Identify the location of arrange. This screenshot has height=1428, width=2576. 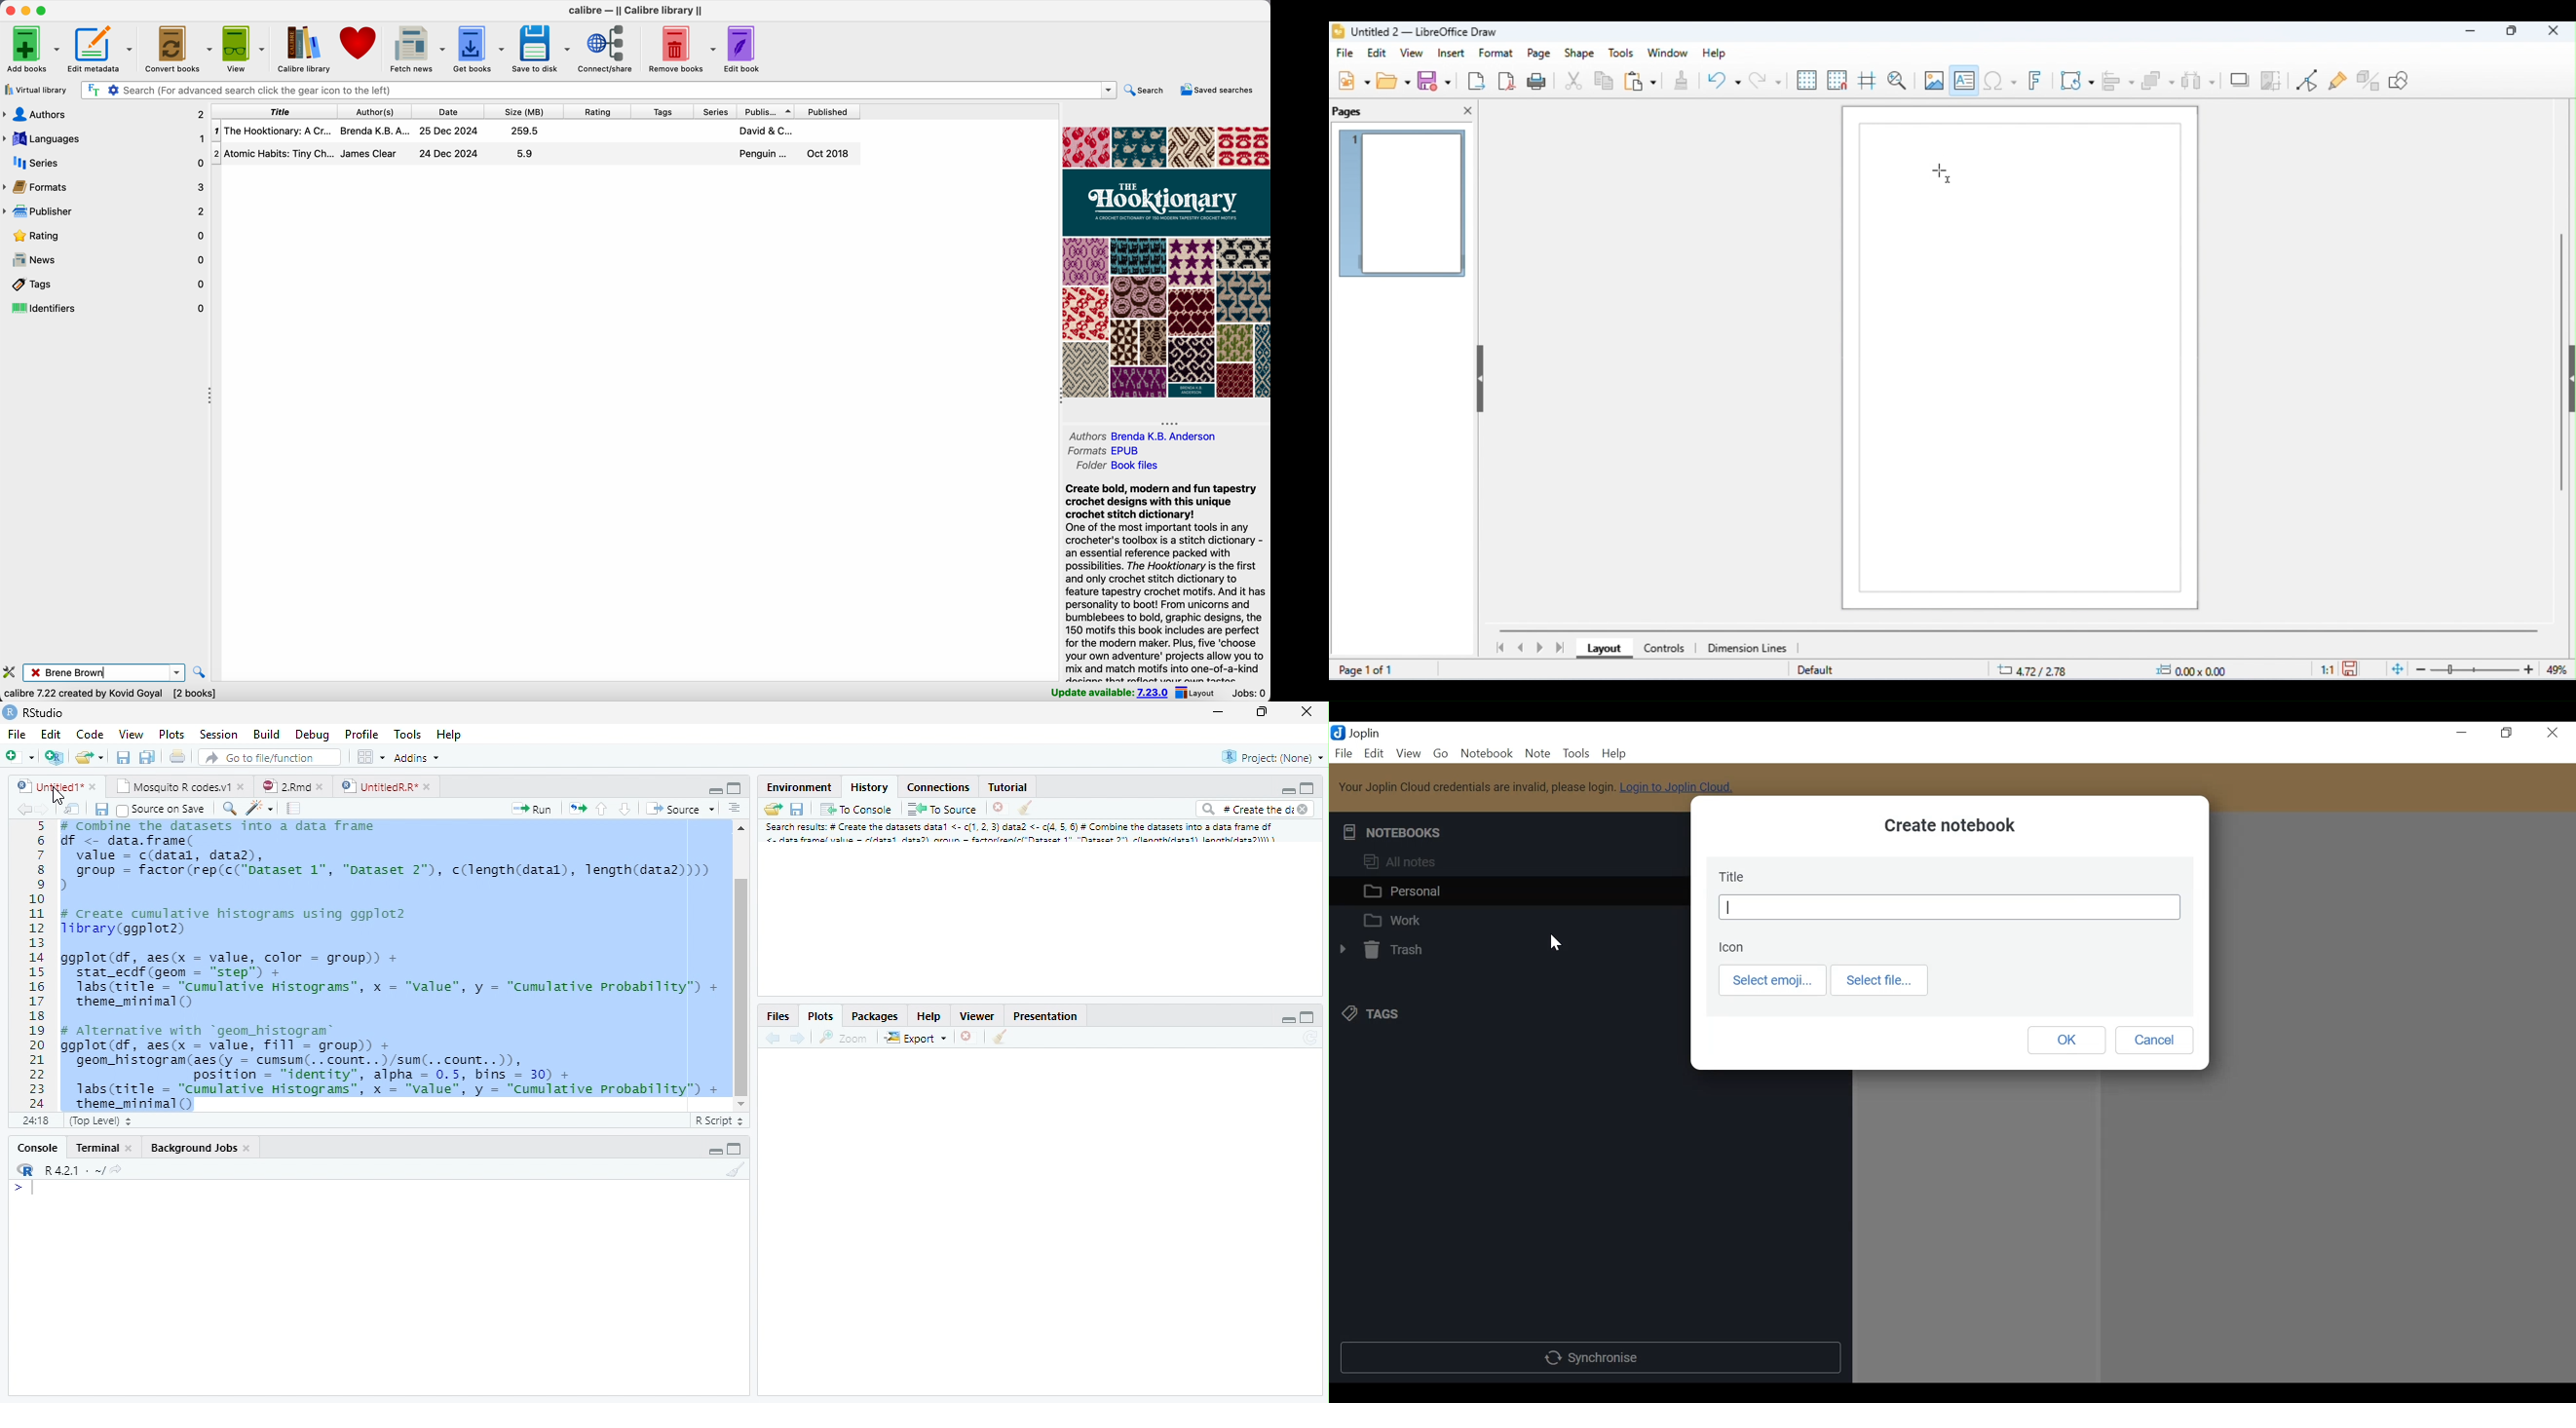
(2158, 81).